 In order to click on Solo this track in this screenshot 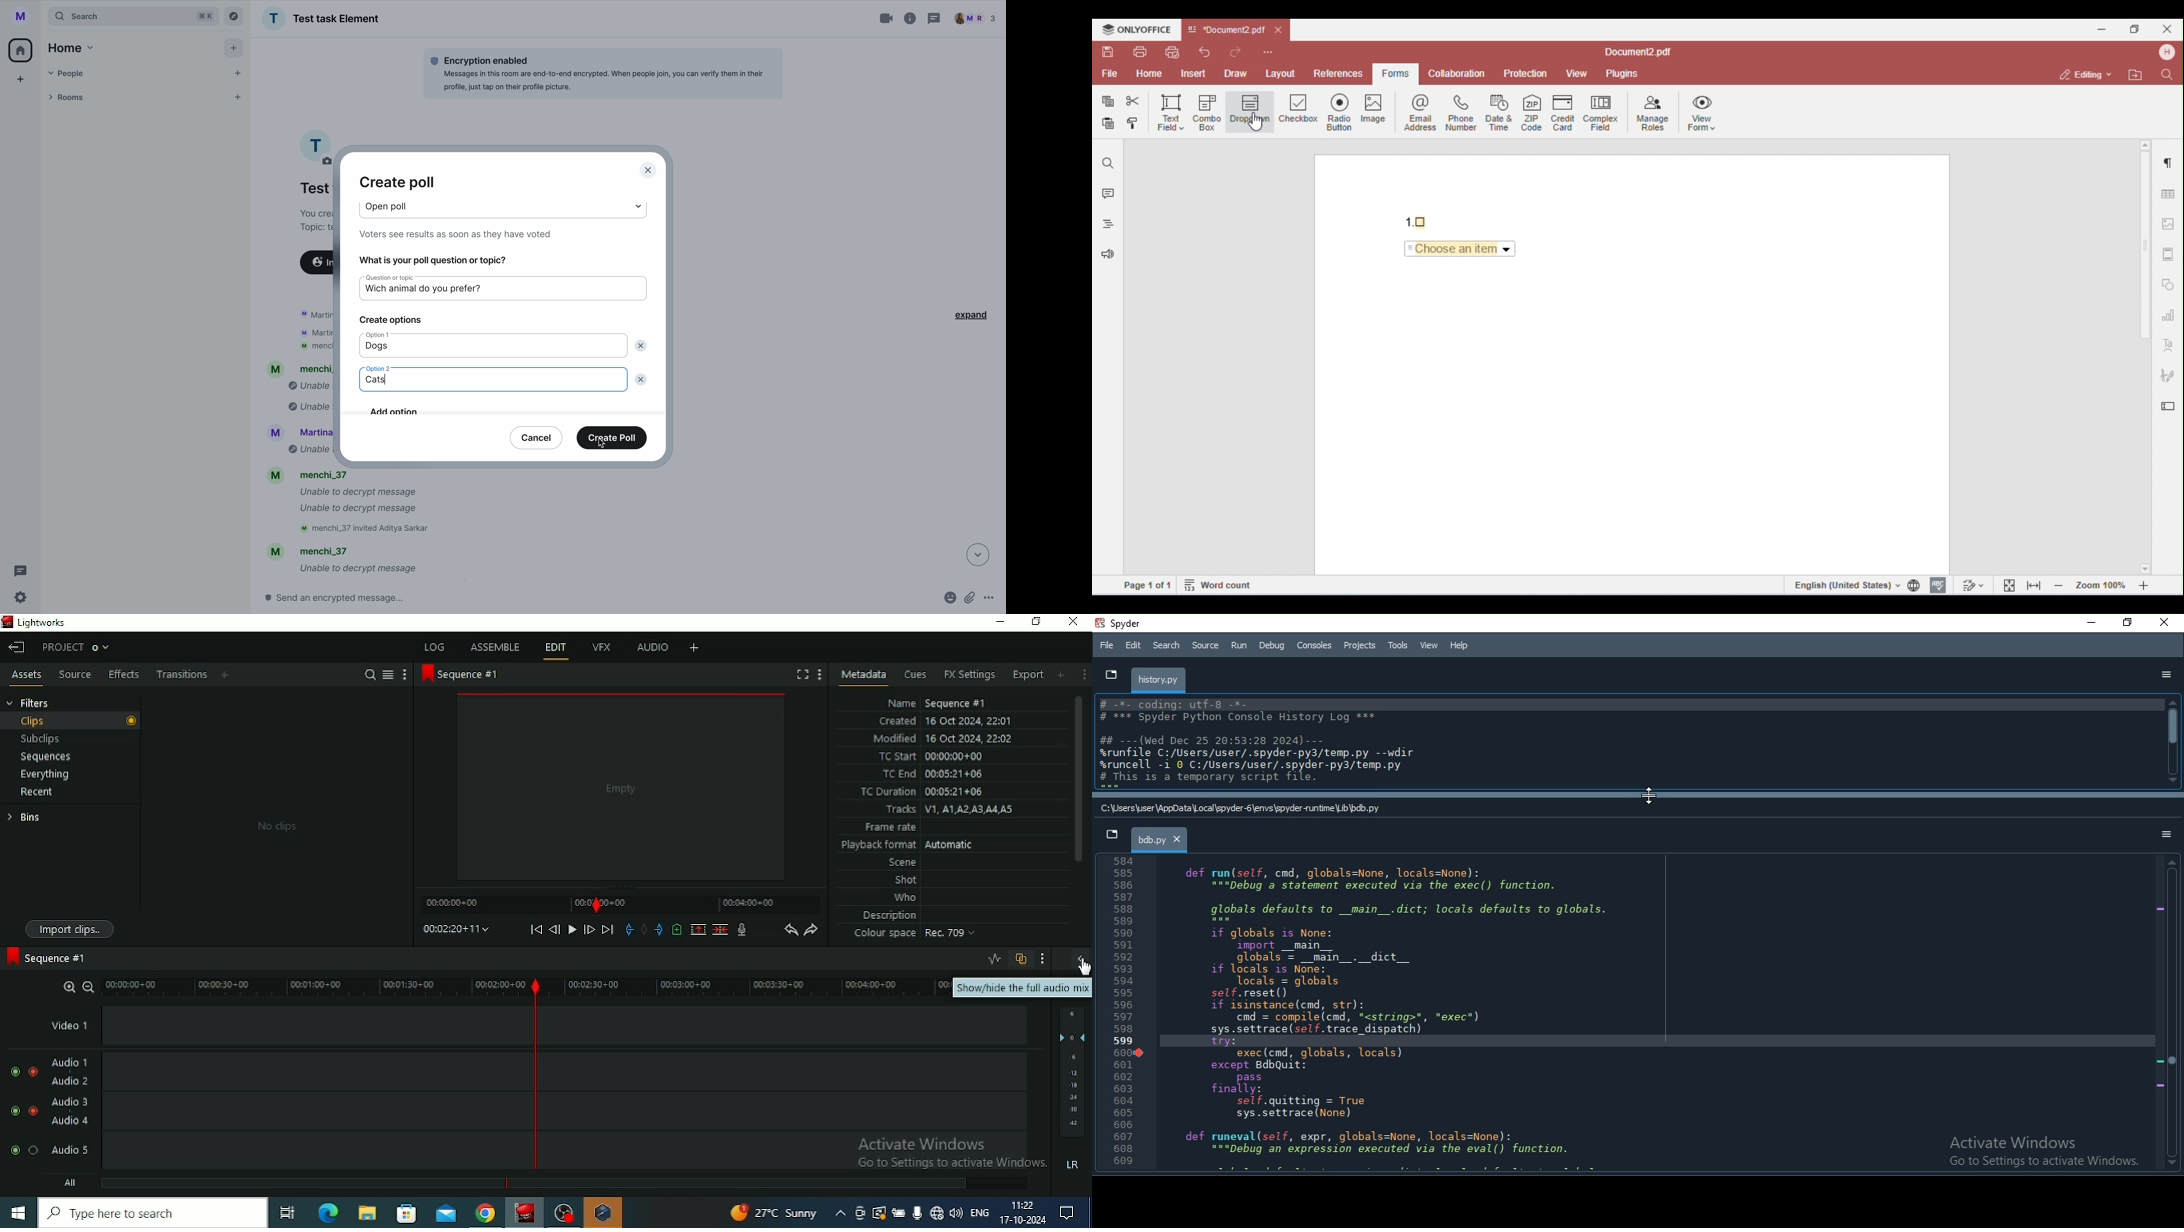, I will do `click(32, 1071)`.